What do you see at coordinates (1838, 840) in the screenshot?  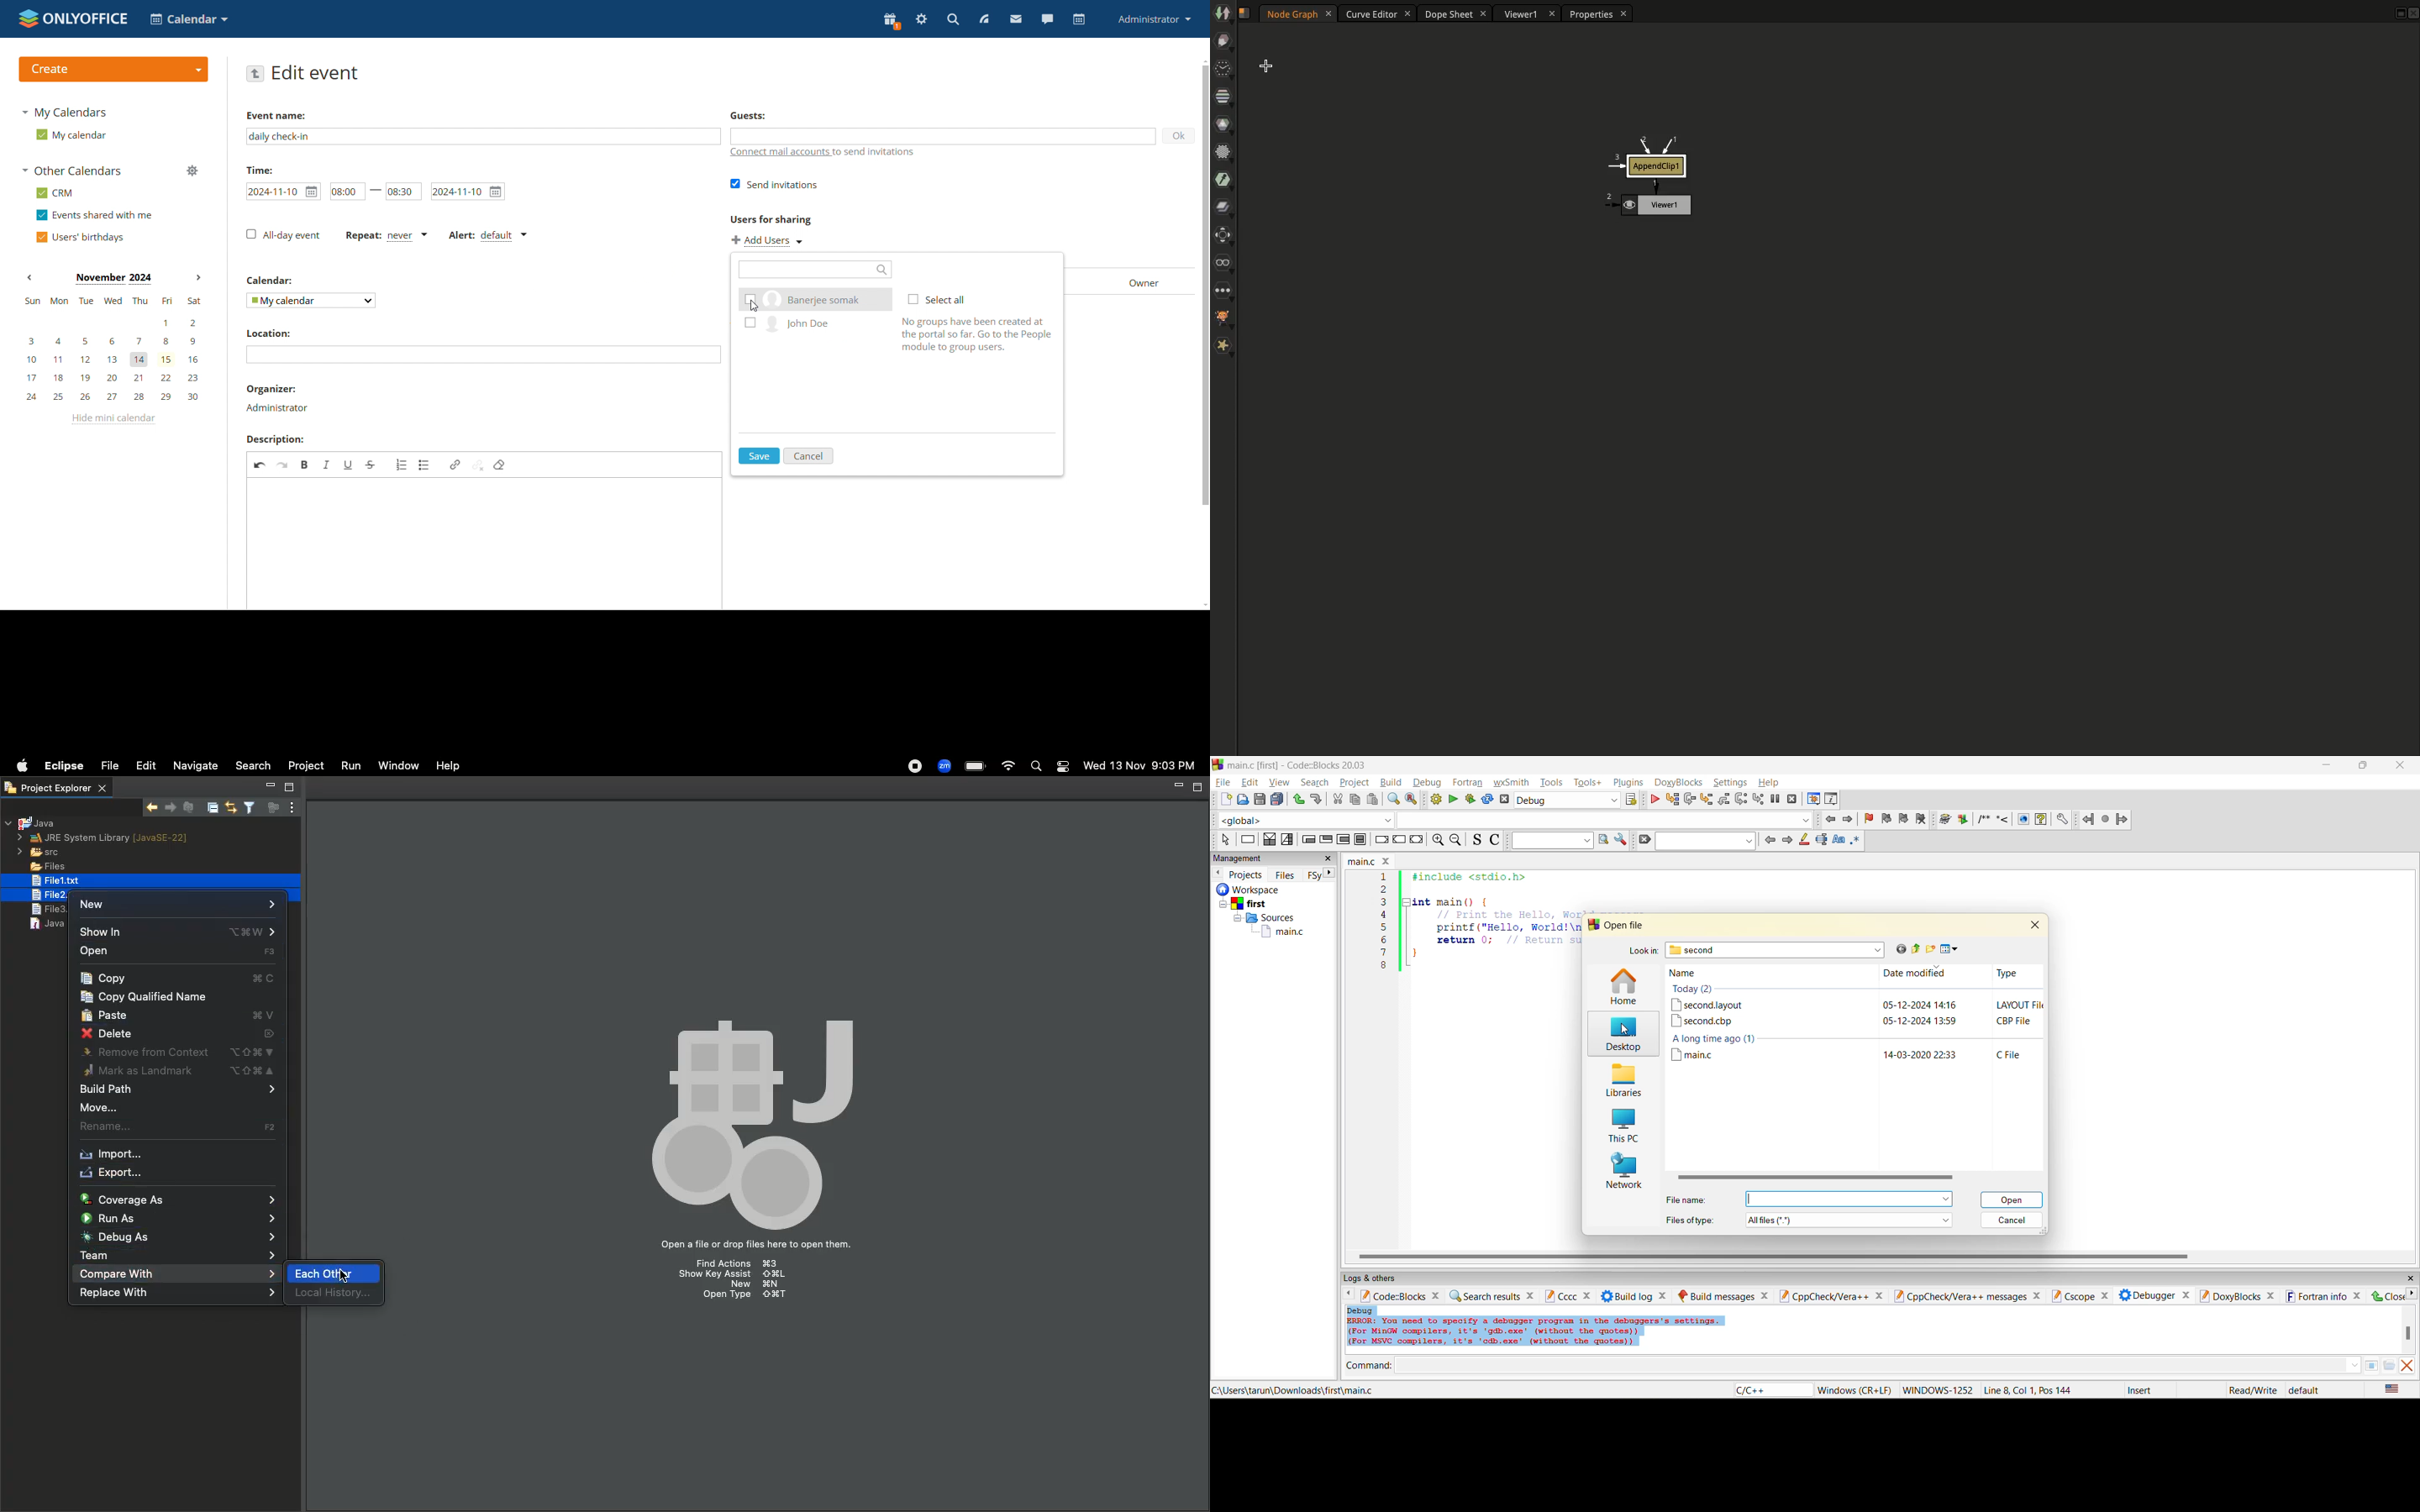 I see `match case` at bounding box center [1838, 840].